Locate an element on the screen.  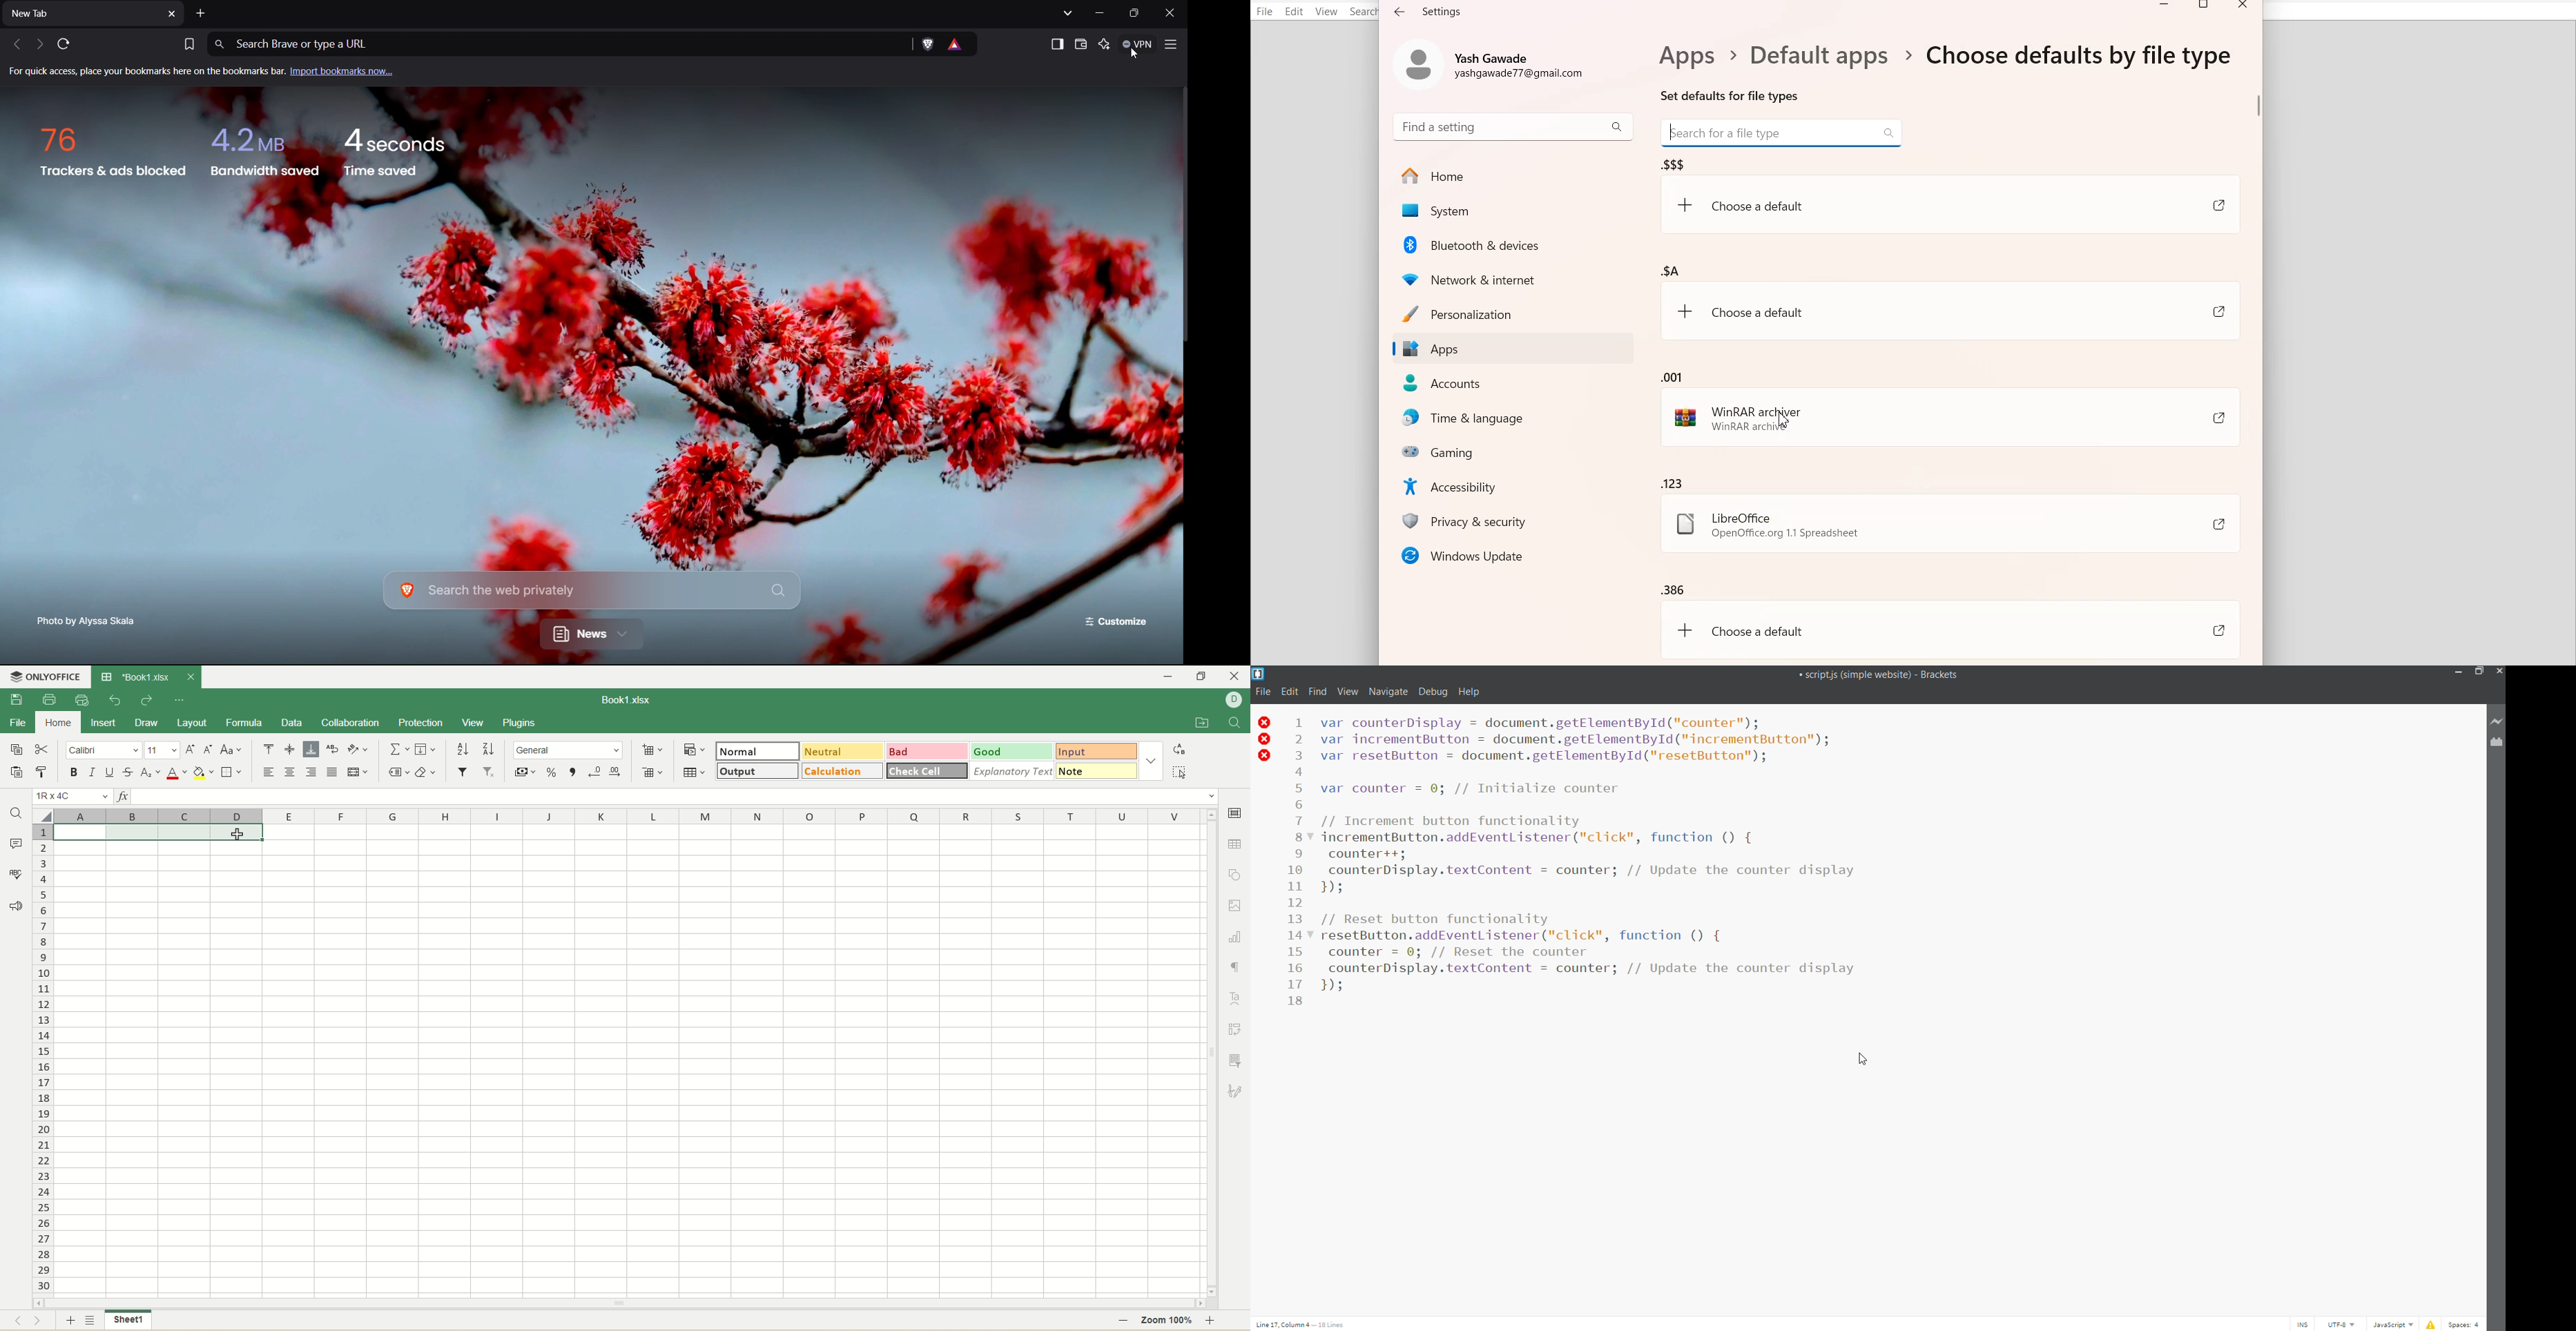
Home is located at coordinates (1513, 176).